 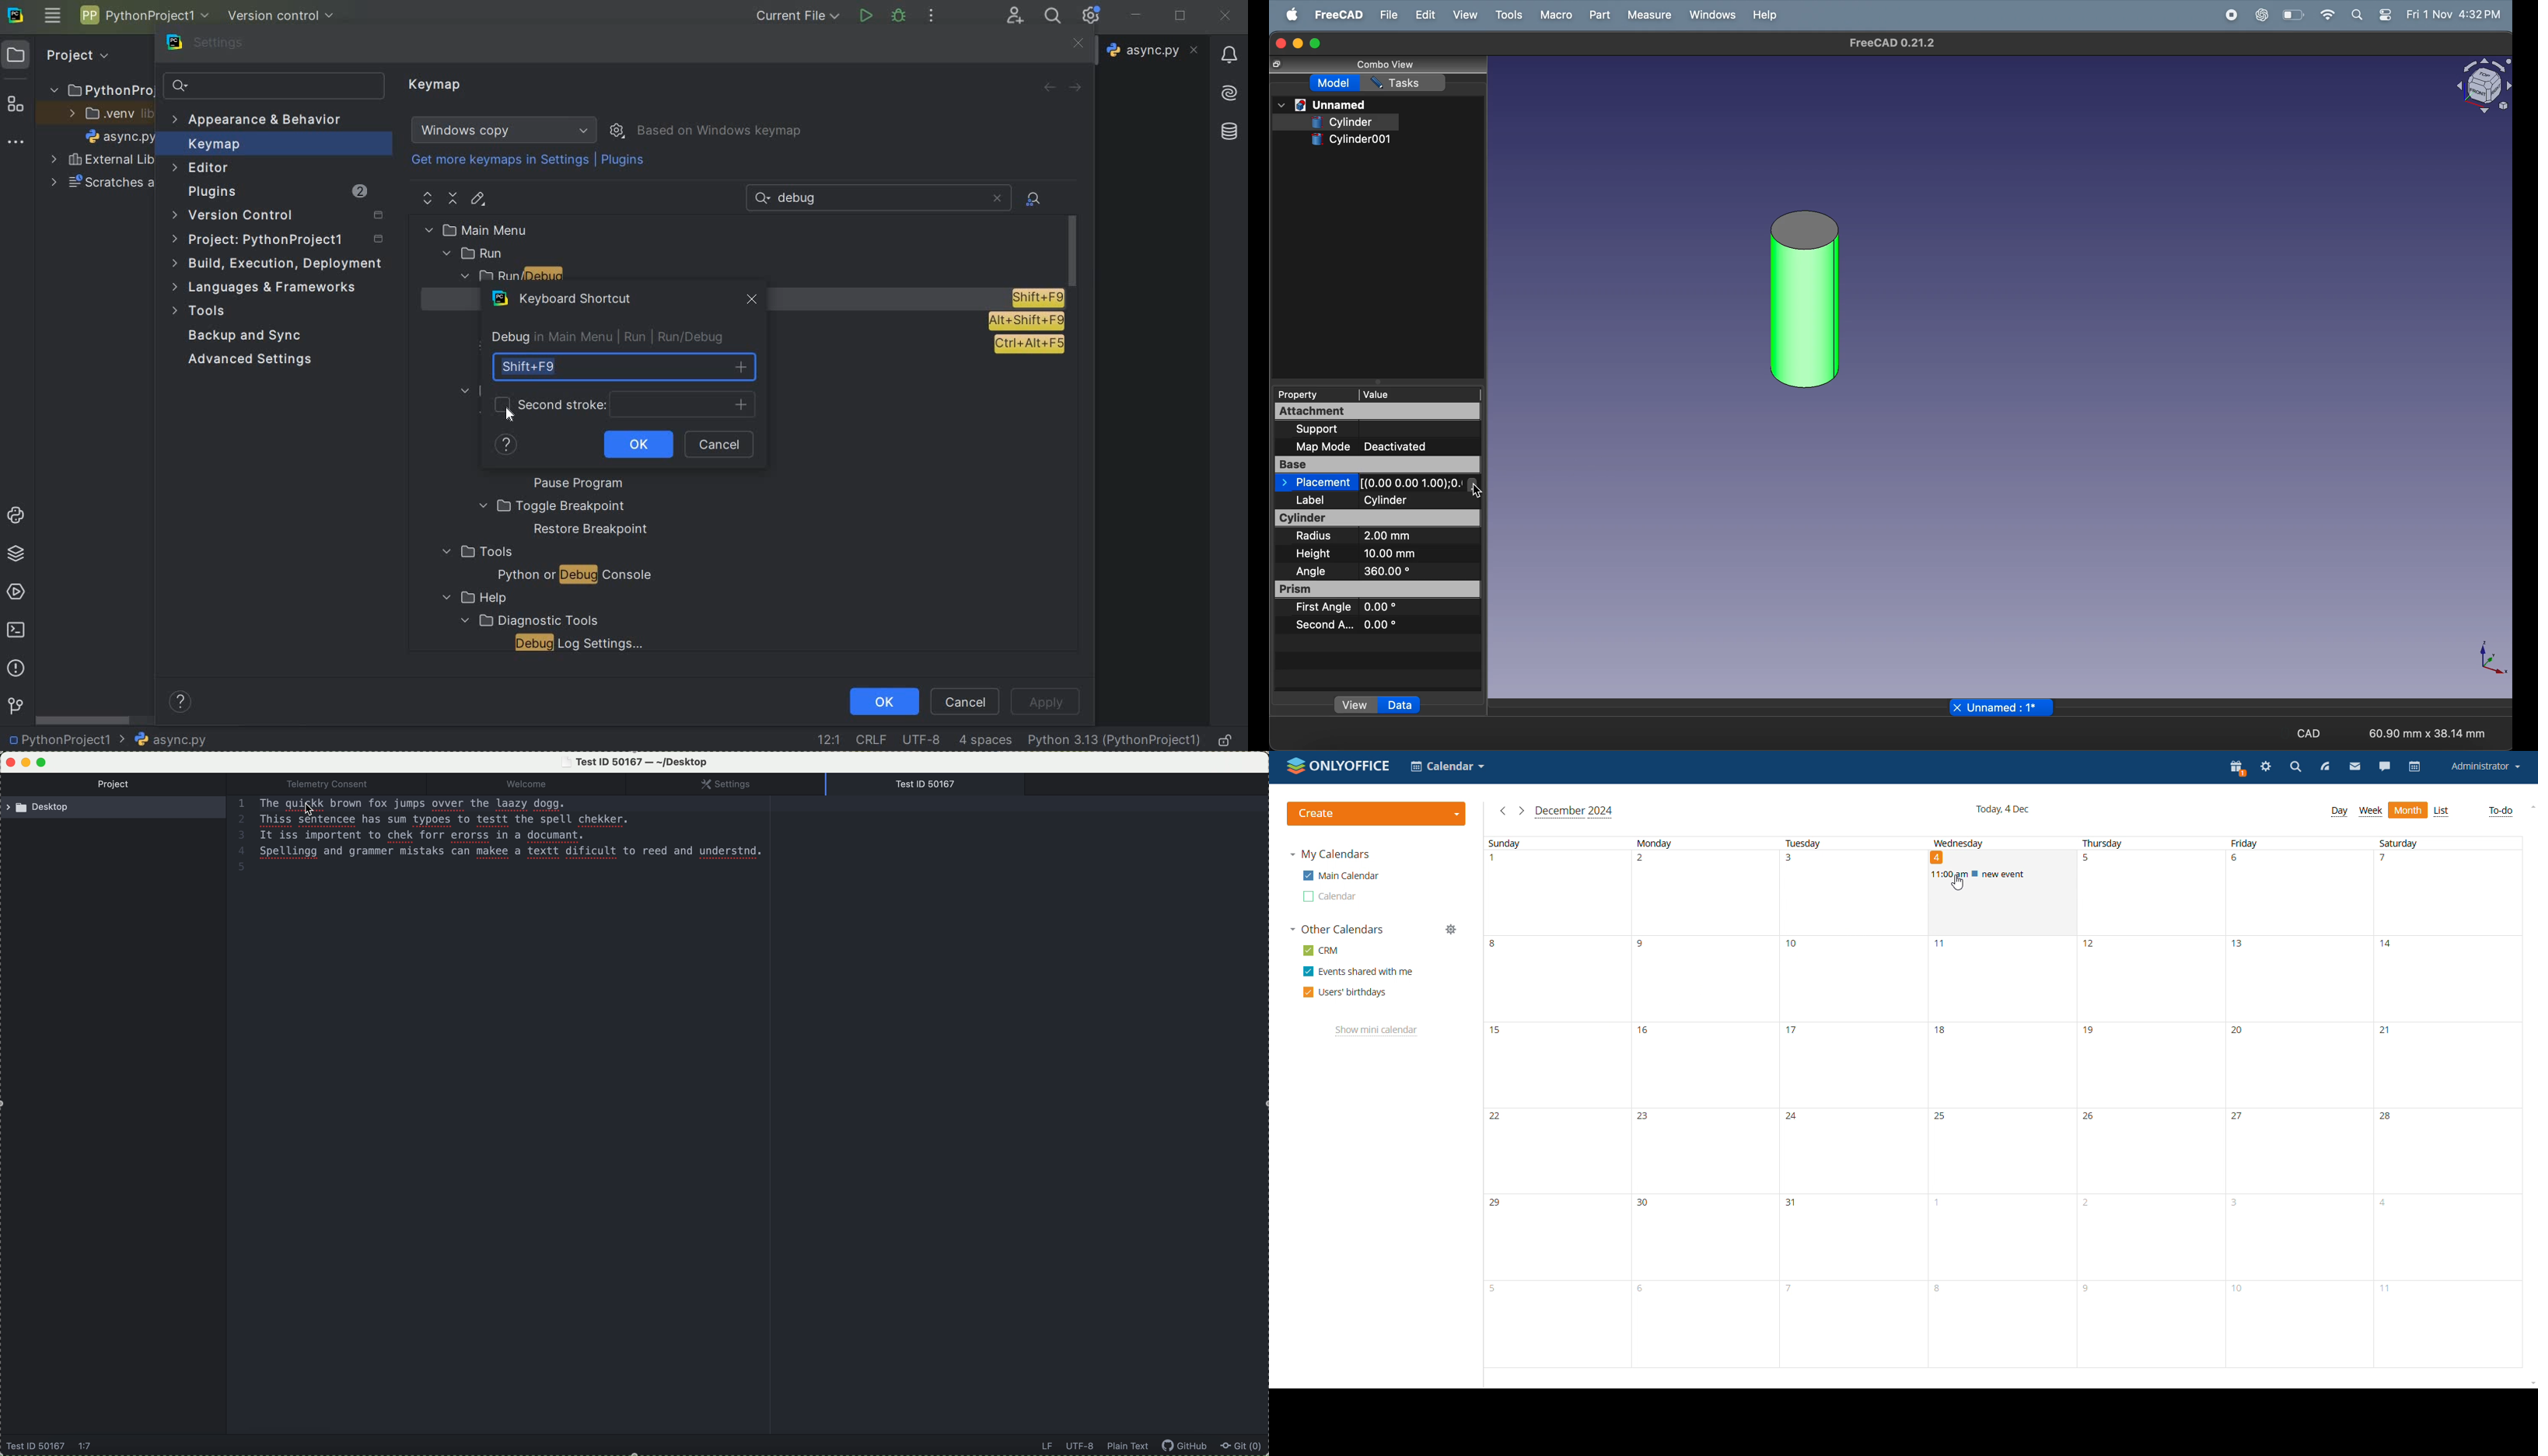 I want to click on Telemetry consent, so click(x=336, y=784).